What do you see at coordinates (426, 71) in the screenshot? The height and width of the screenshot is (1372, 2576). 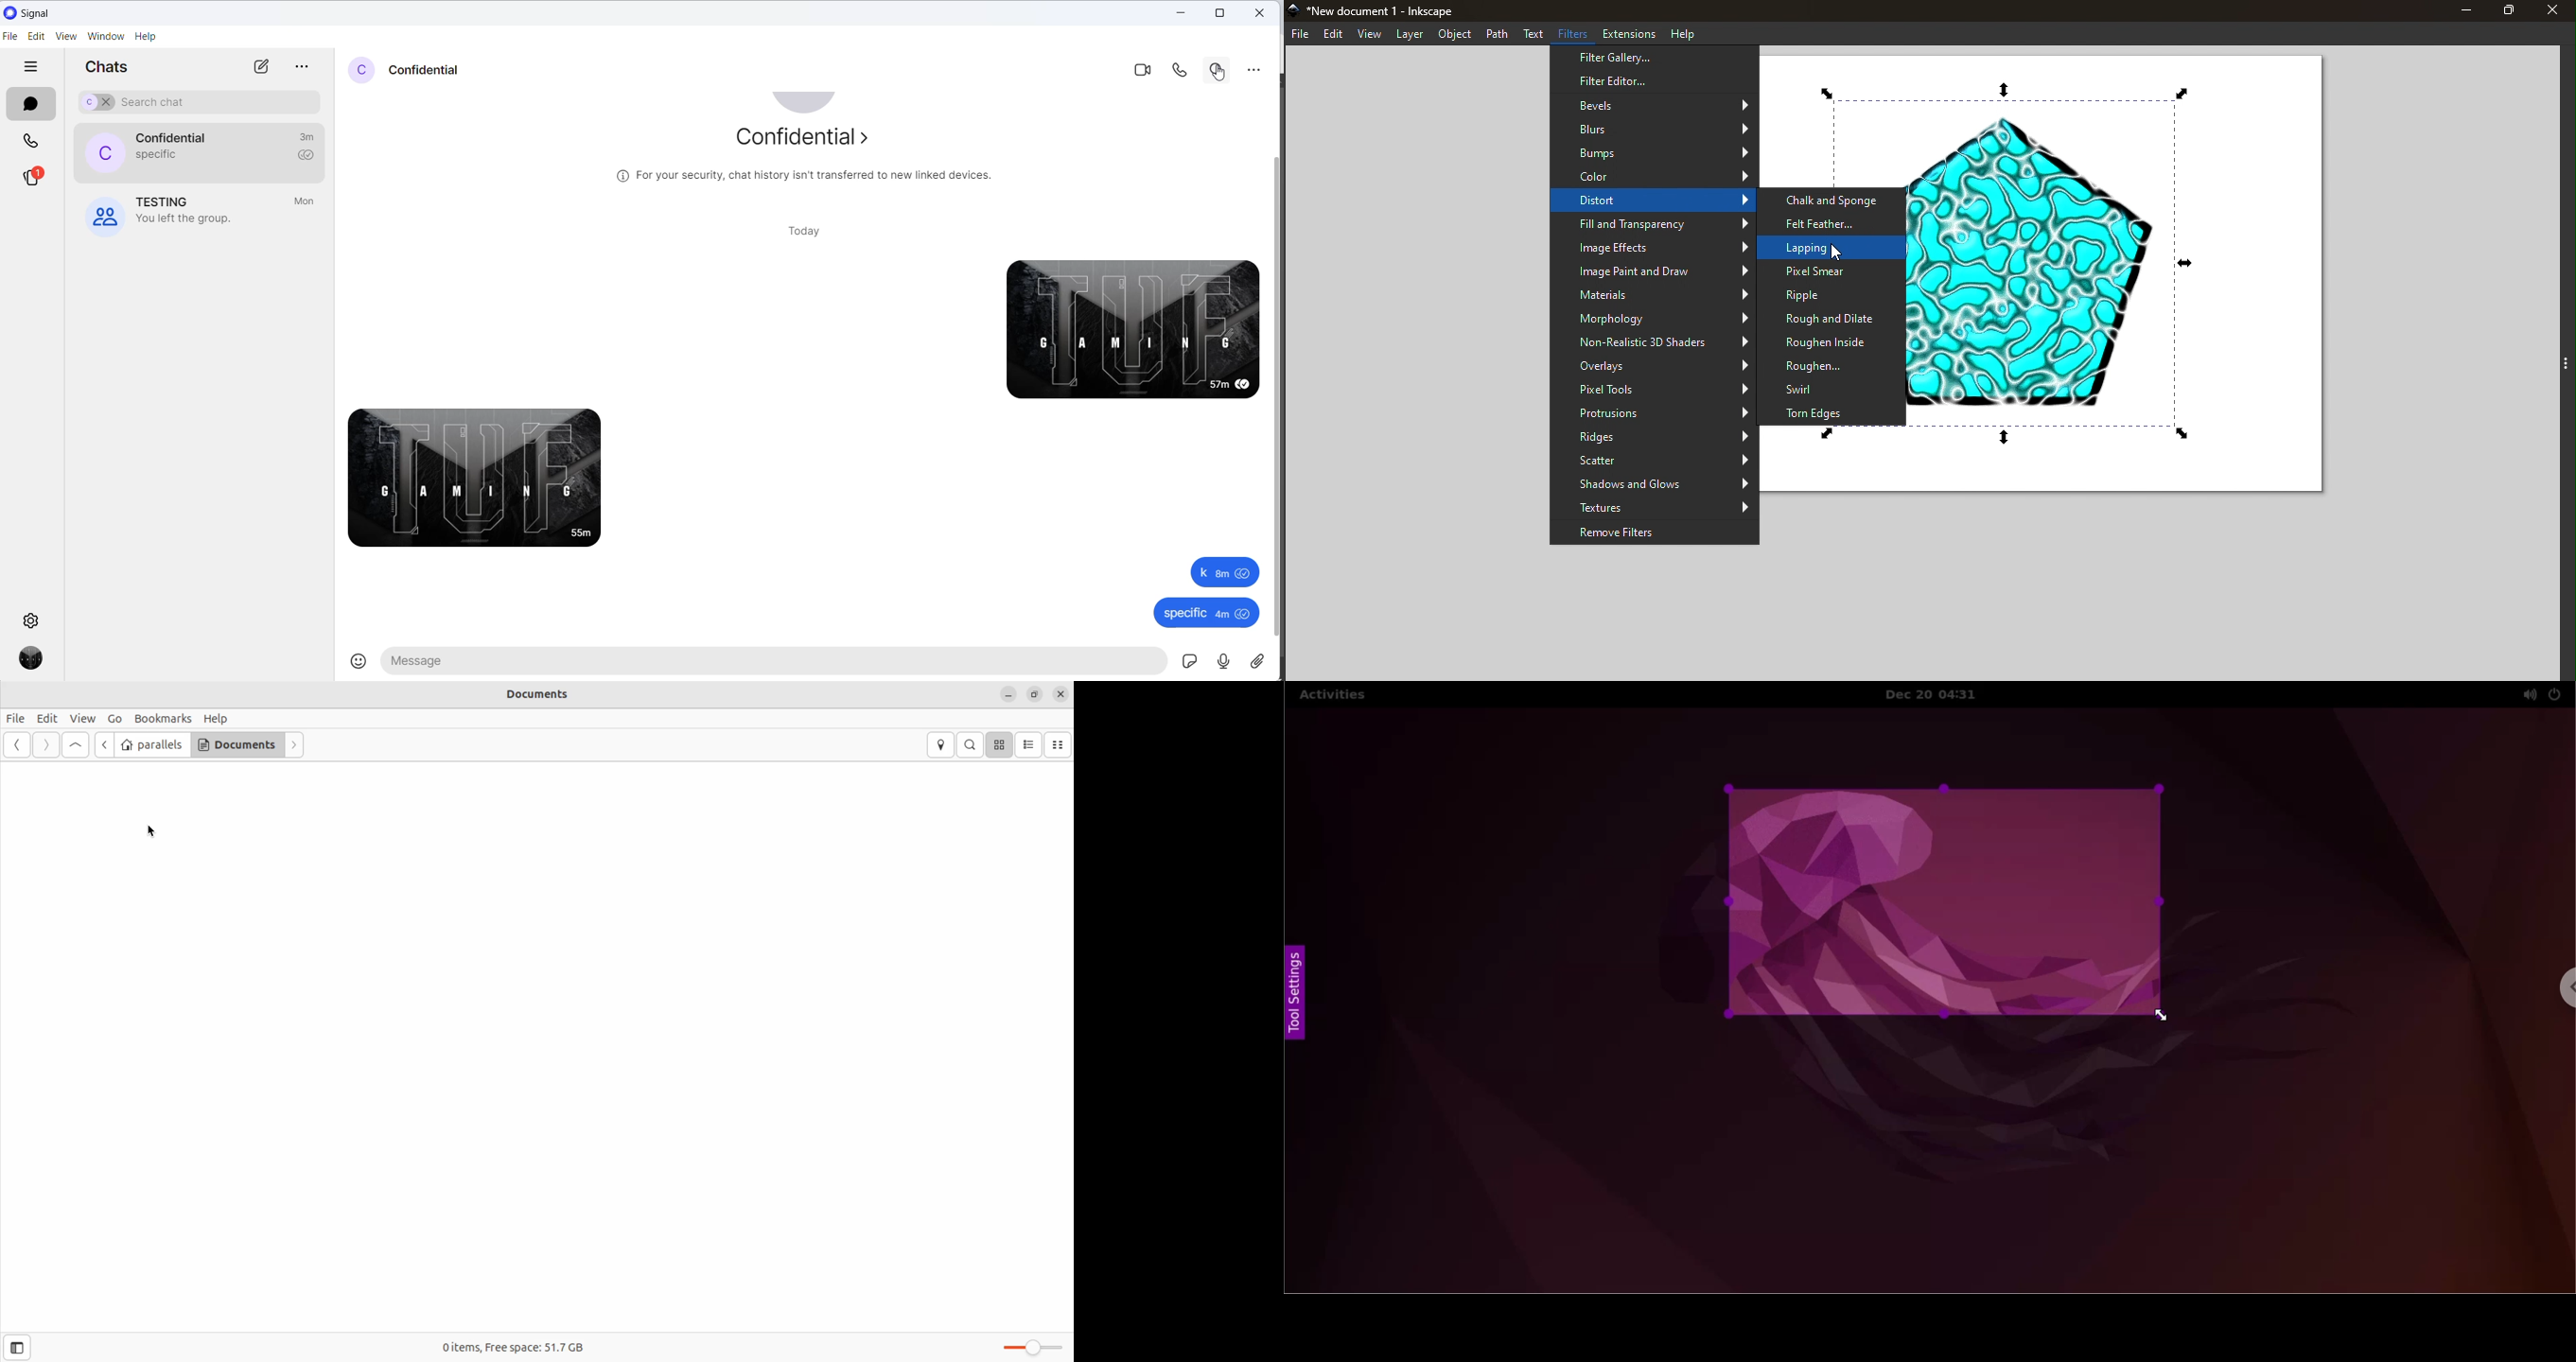 I see `contact name` at bounding box center [426, 71].